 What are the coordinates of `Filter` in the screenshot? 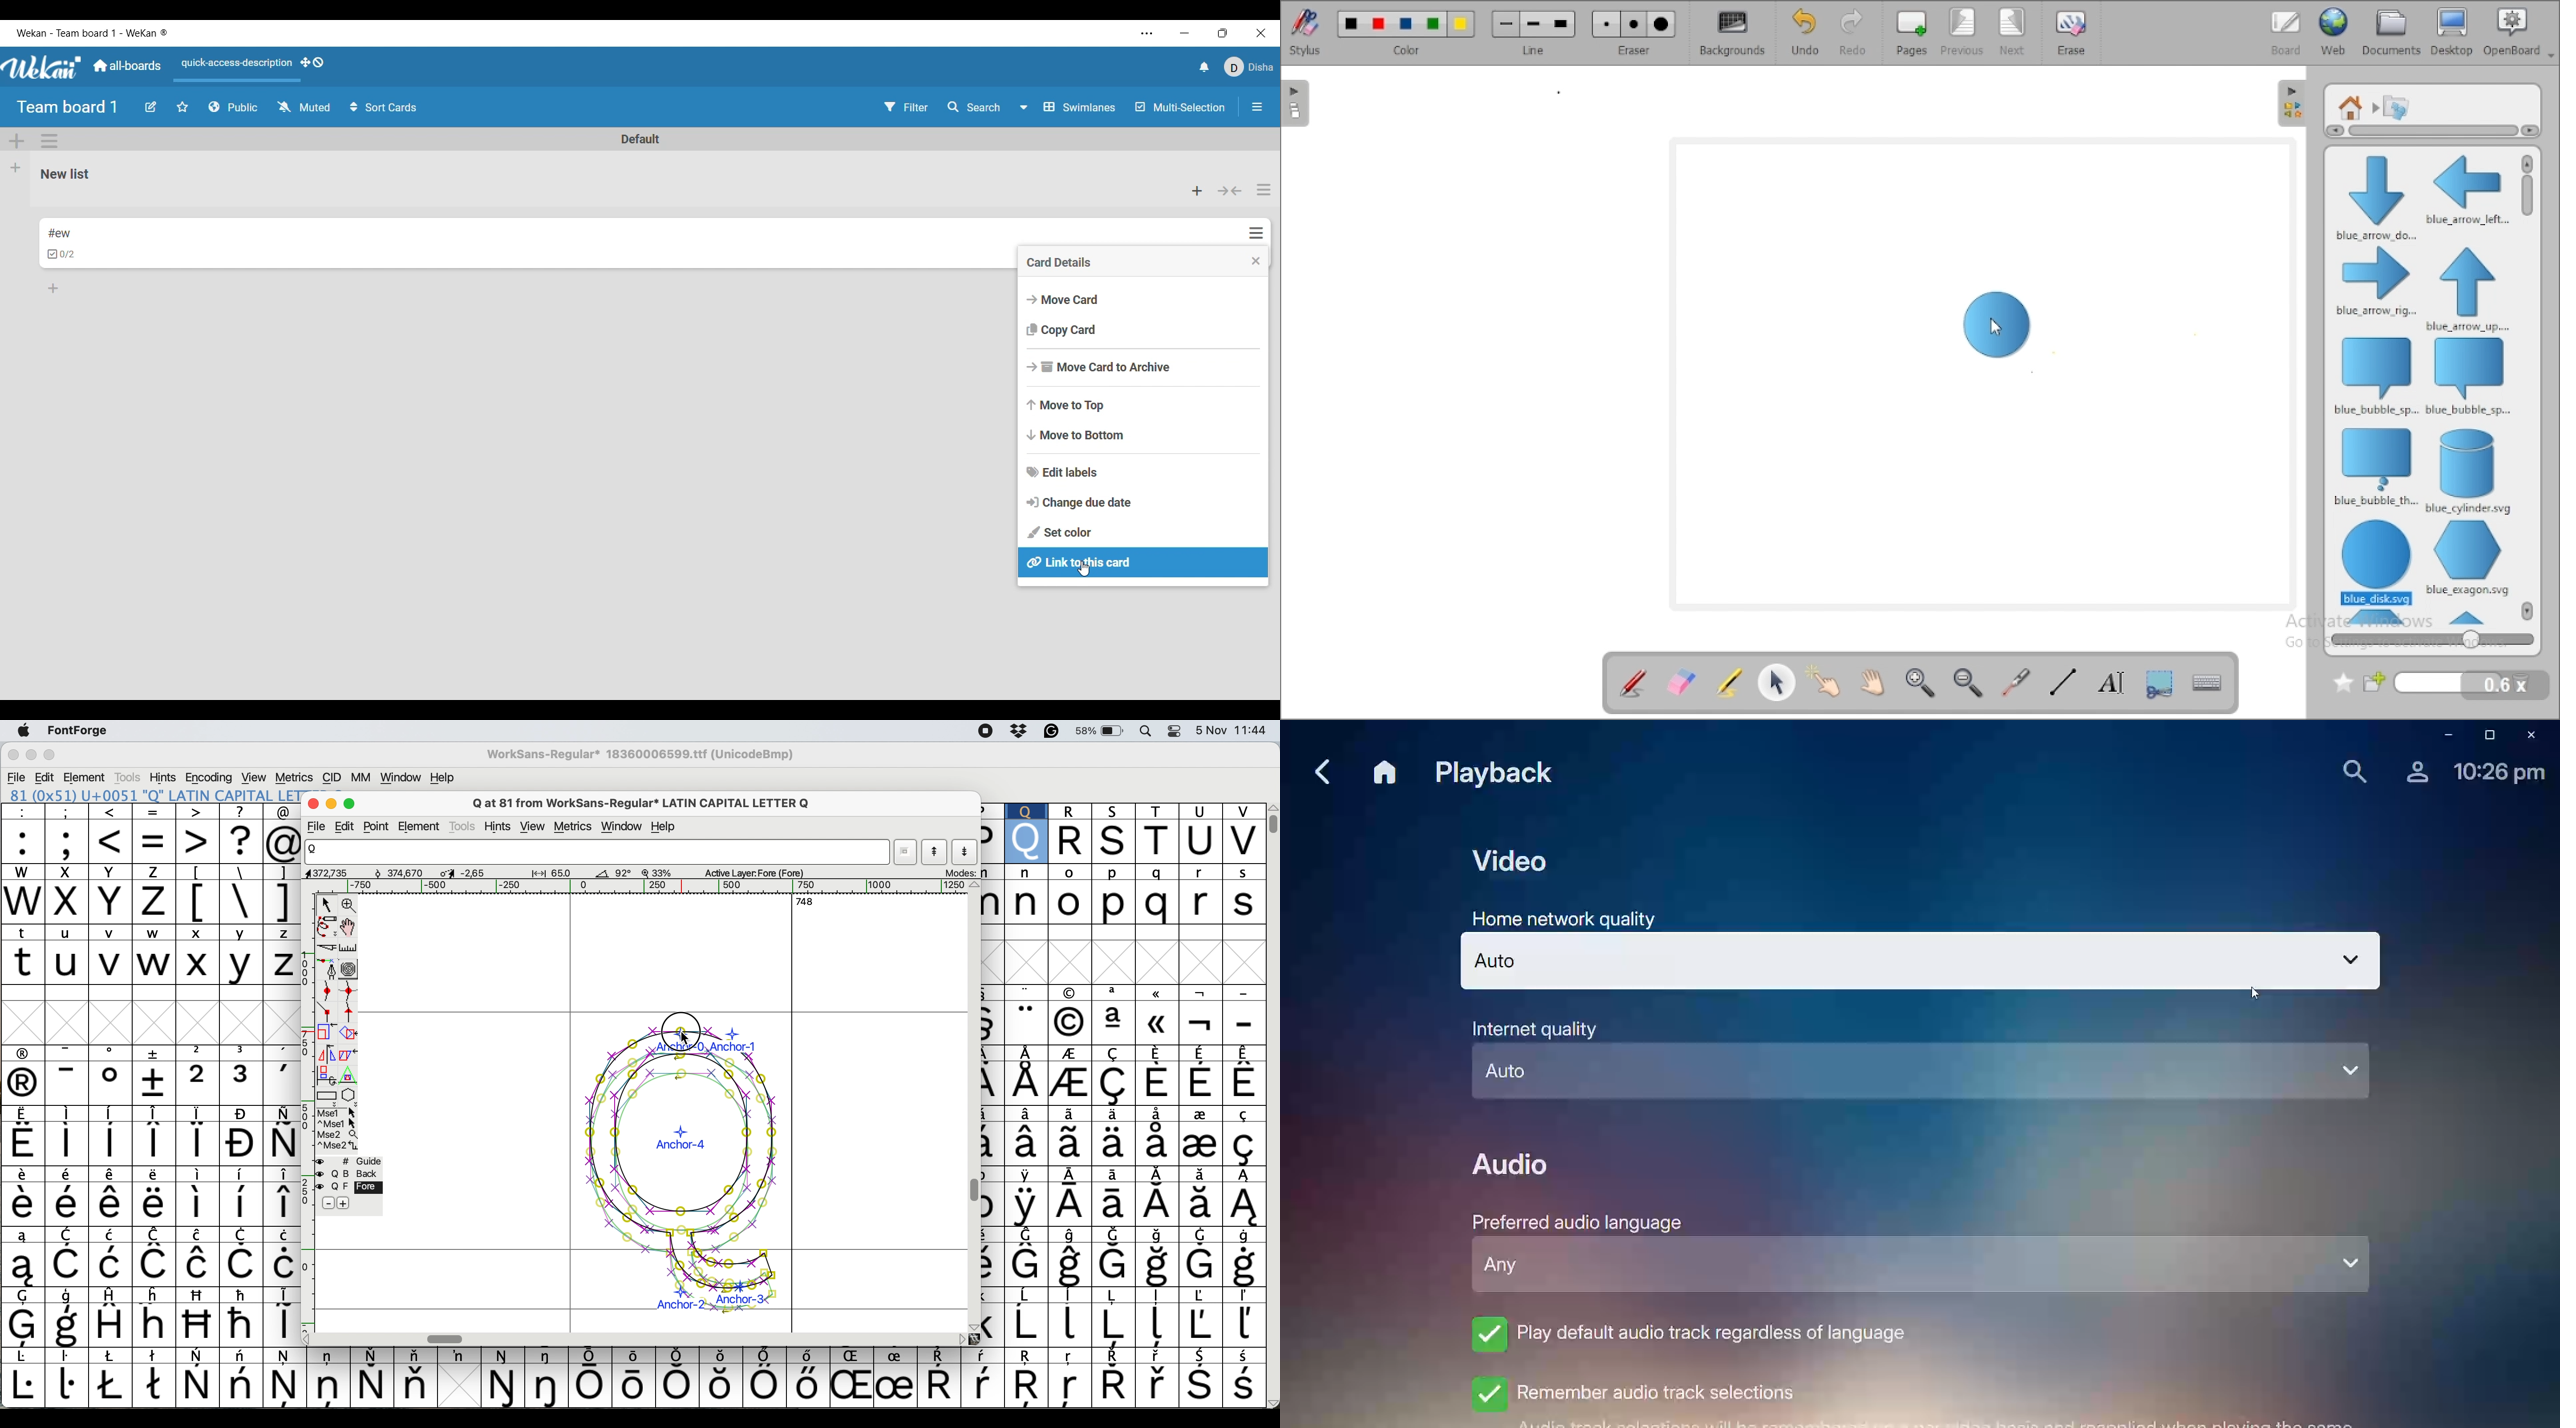 It's located at (907, 107).